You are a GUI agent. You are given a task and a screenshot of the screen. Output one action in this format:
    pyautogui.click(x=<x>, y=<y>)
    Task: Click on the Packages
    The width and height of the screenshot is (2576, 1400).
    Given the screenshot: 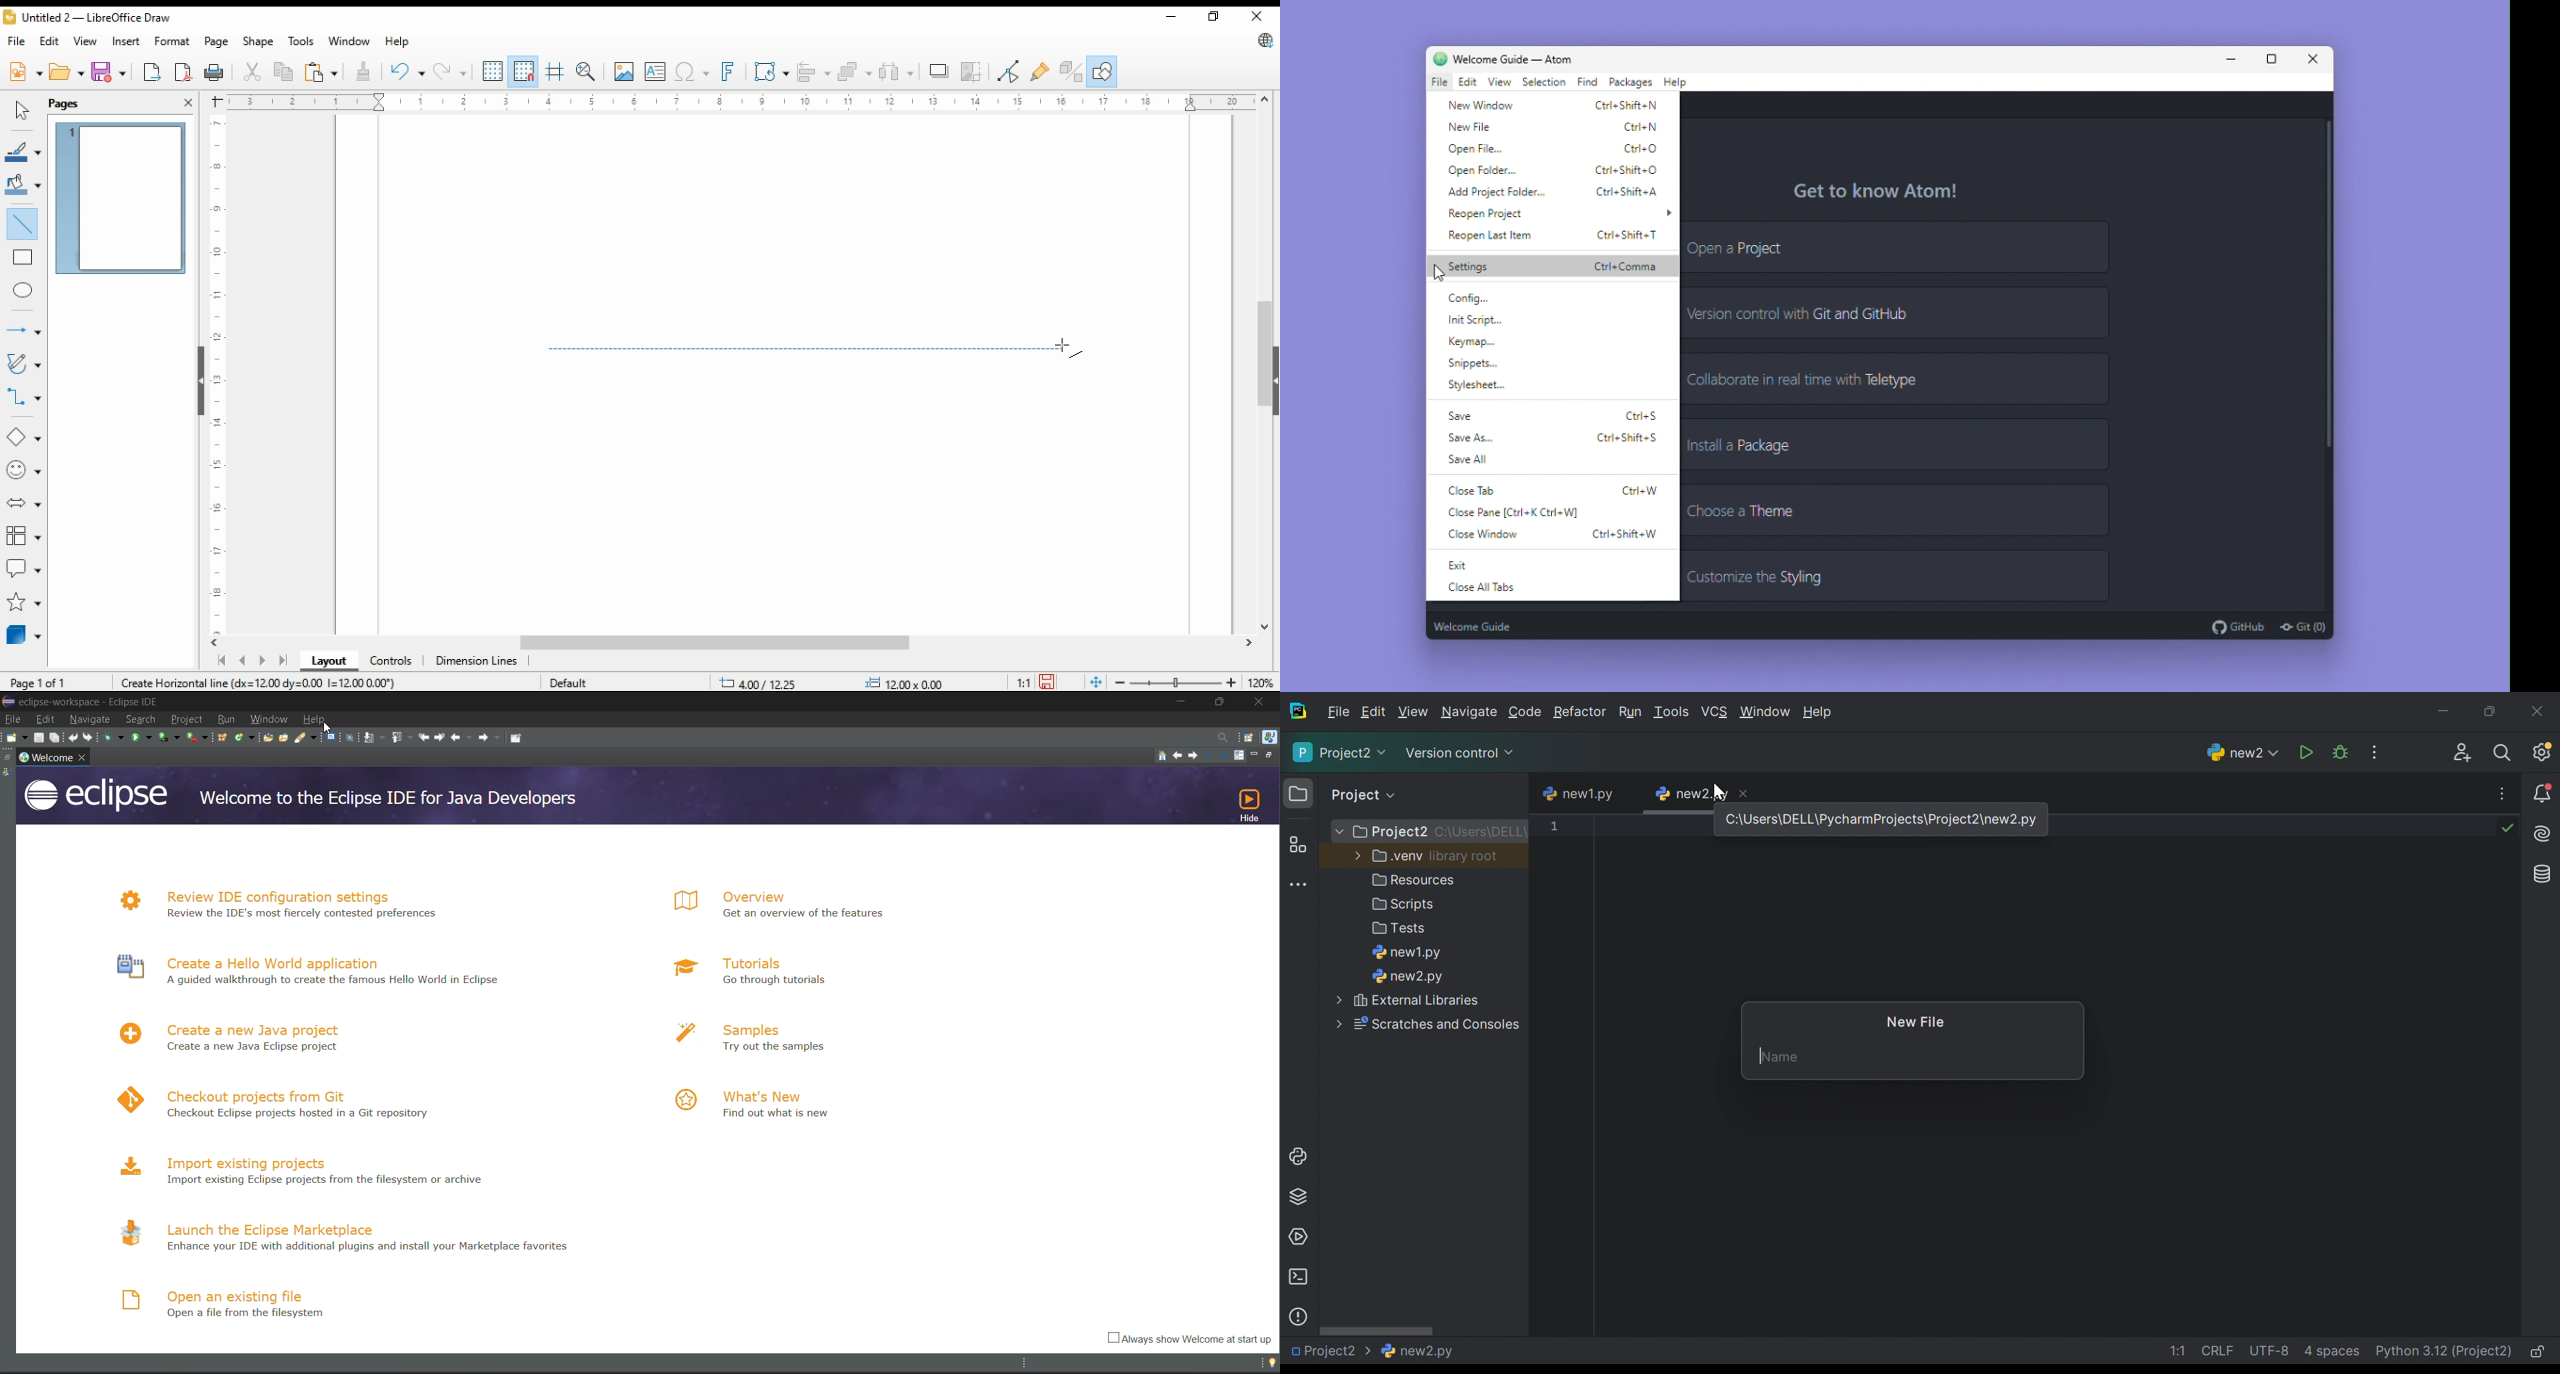 What is the action you would take?
    pyautogui.click(x=1631, y=82)
    